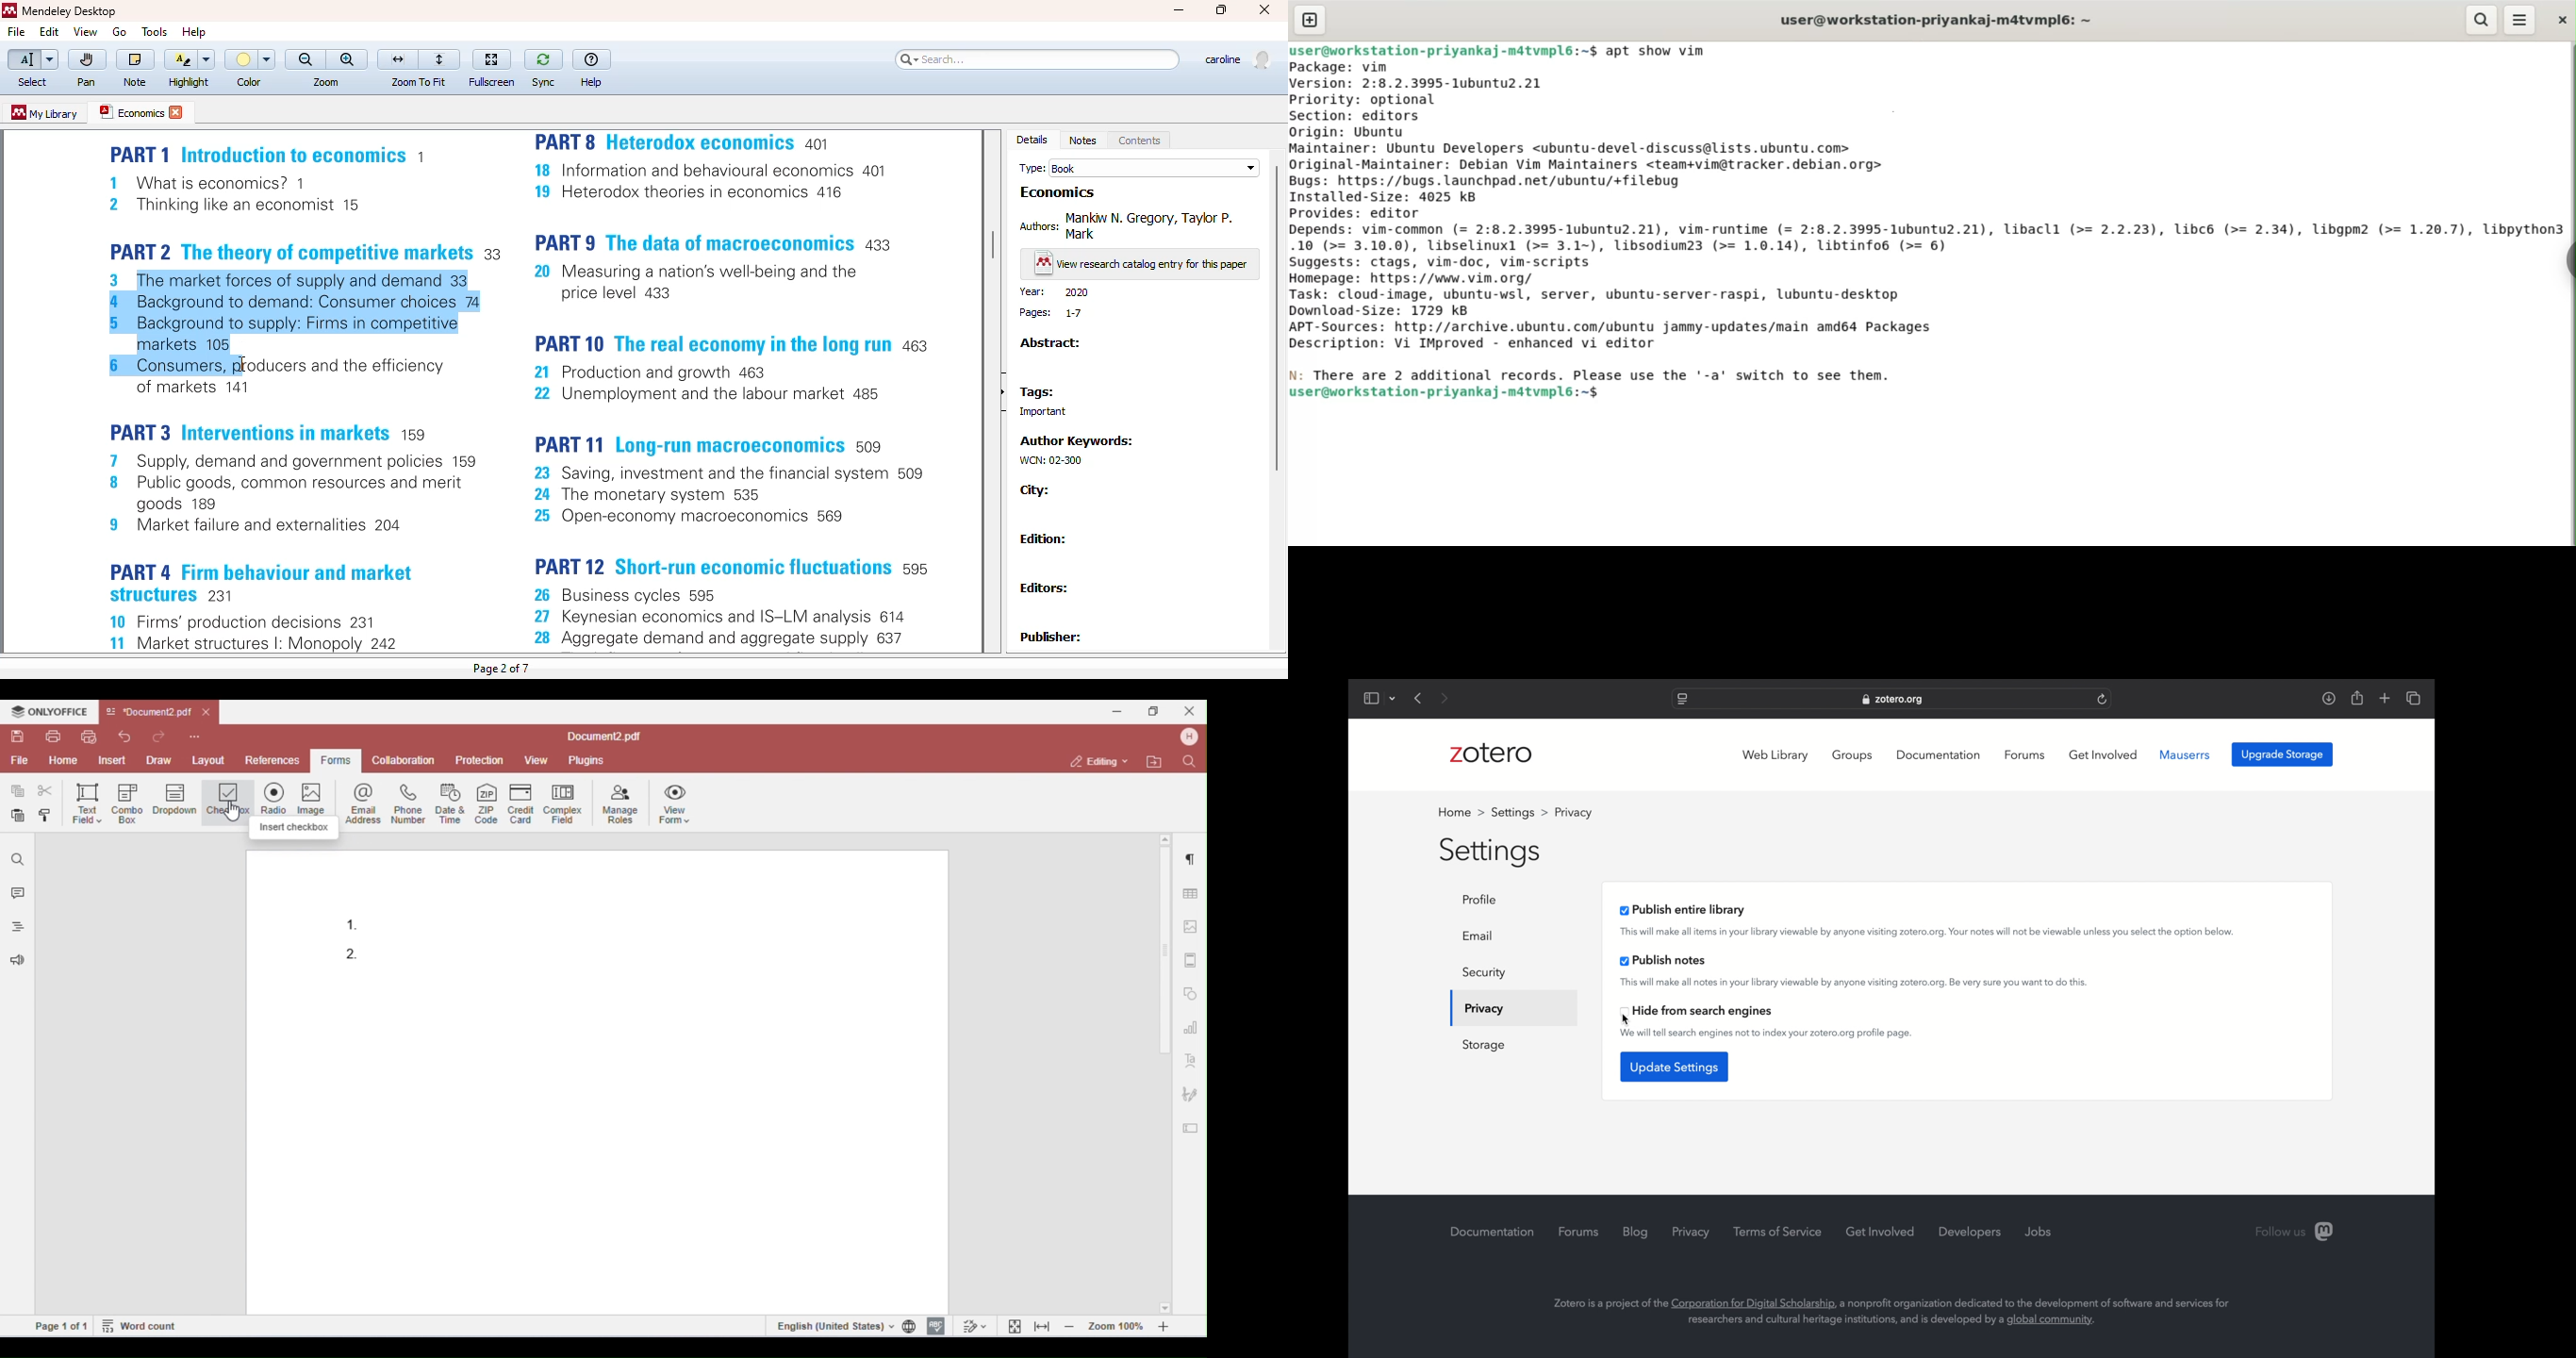  I want to click on previous, so click(1419, 698).